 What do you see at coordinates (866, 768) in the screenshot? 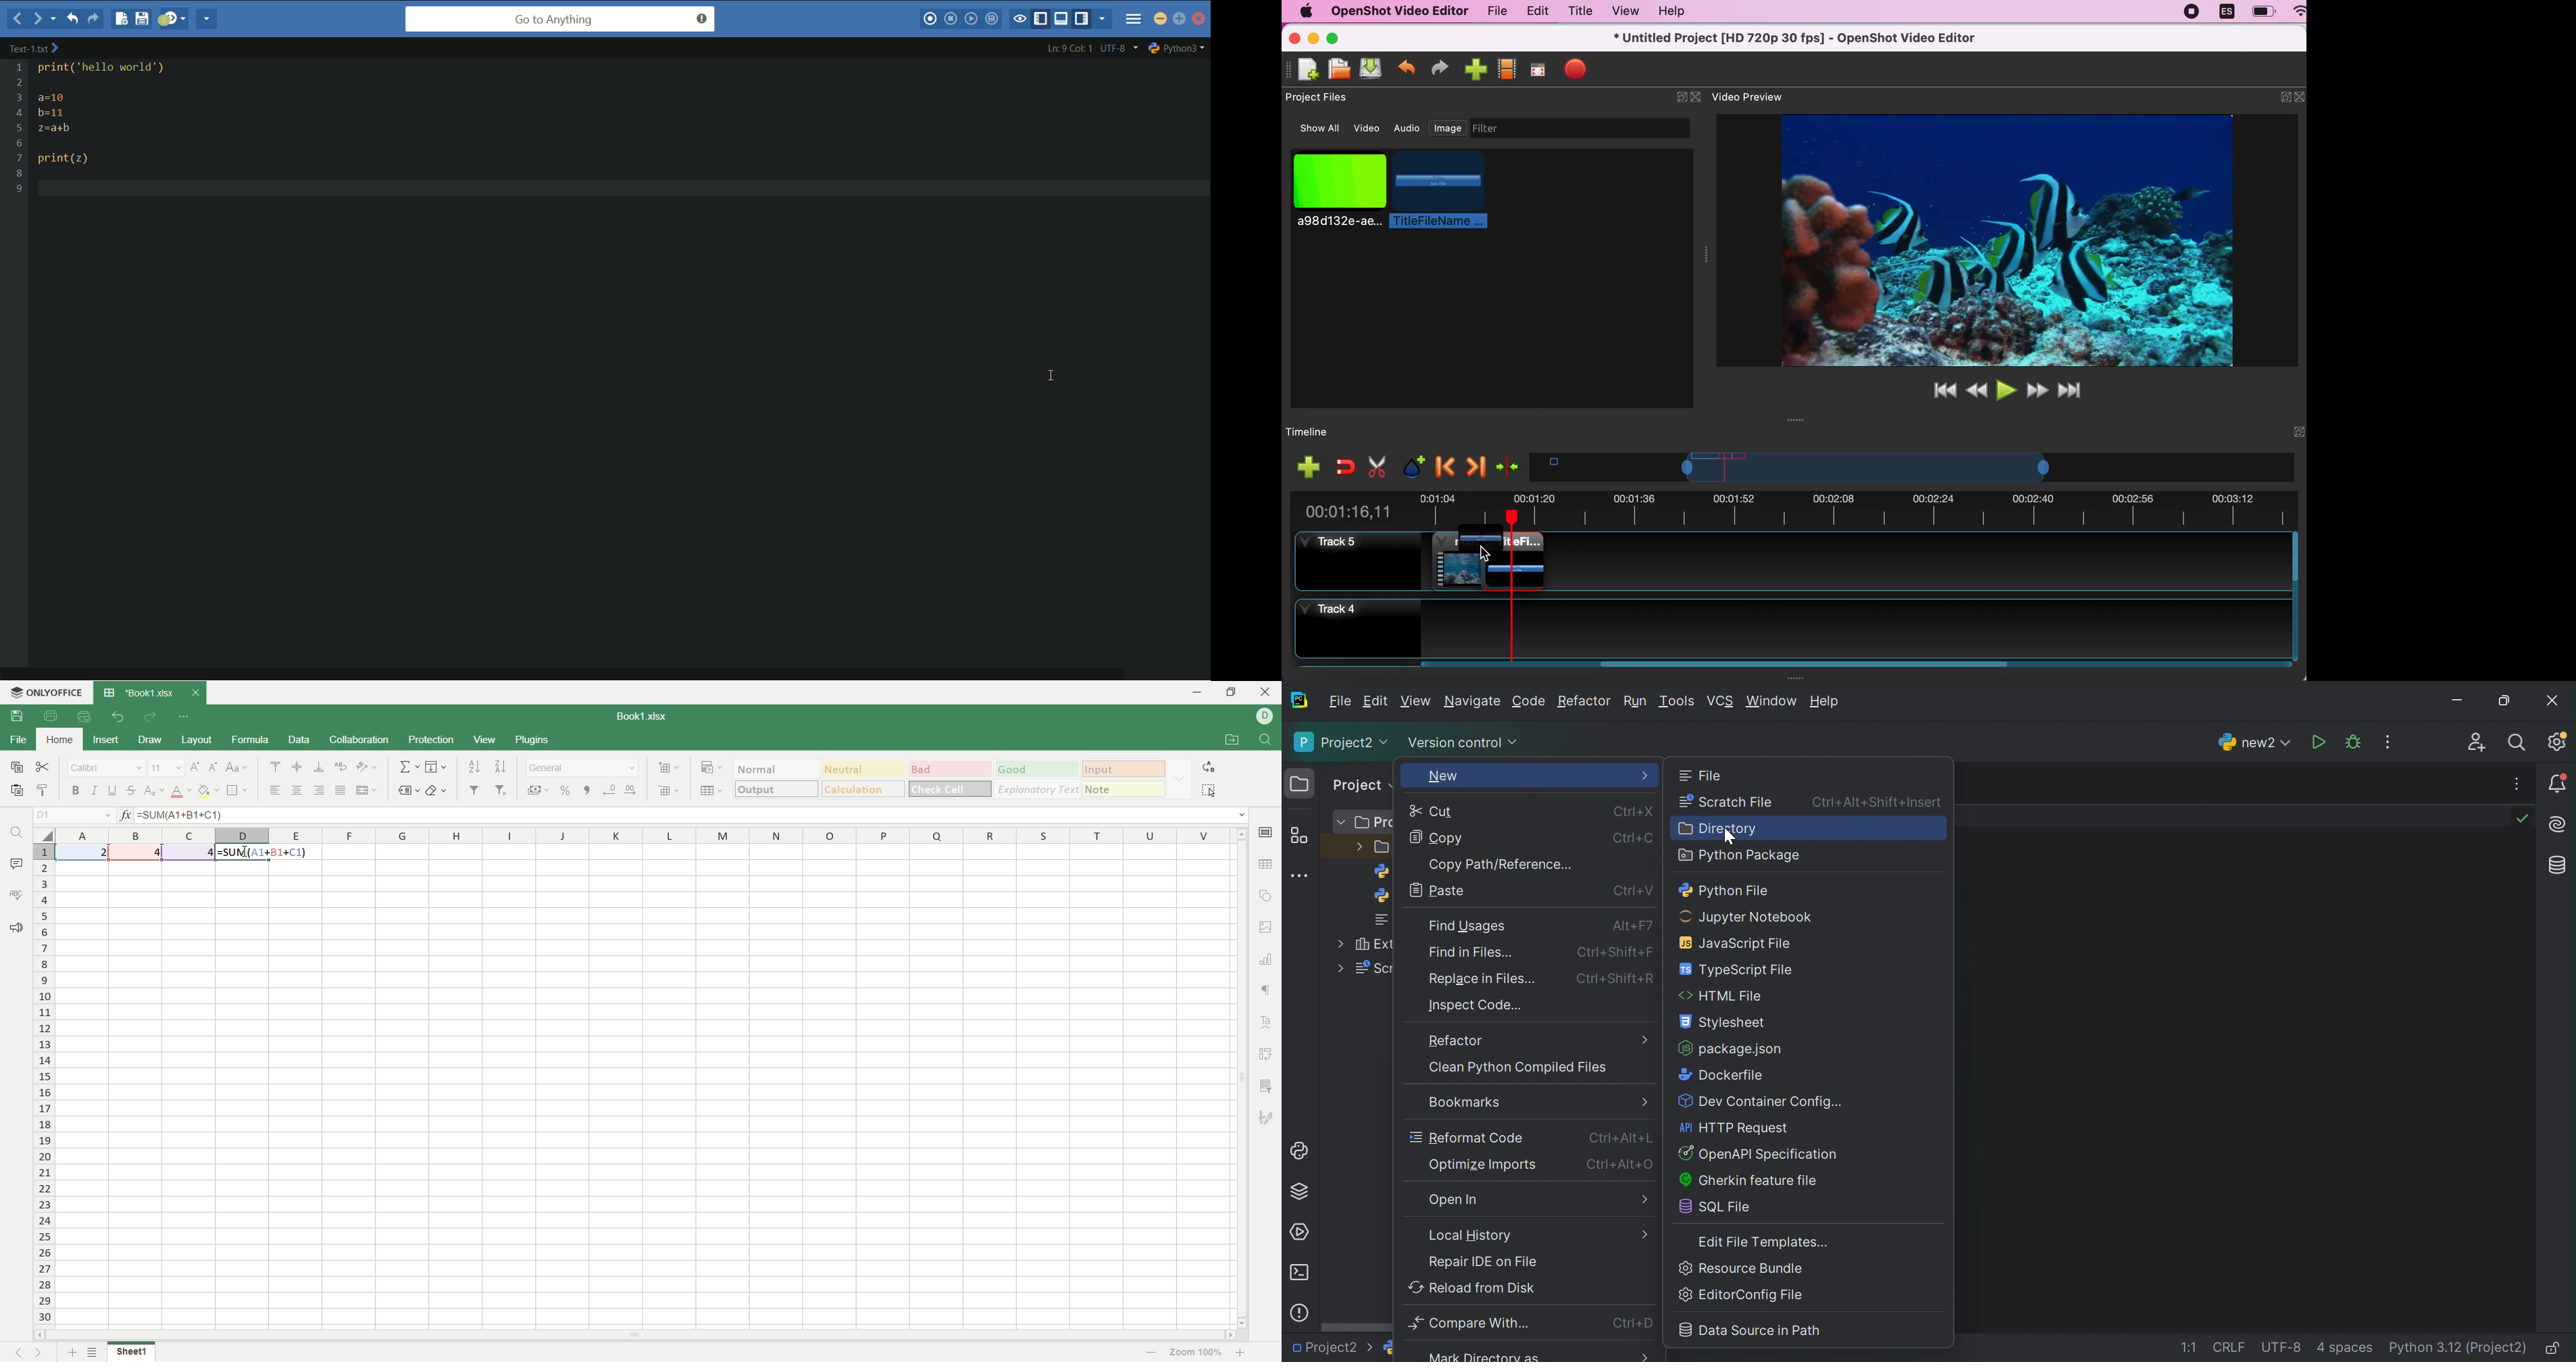
I see `neutral` at bounding box center [866, 768].